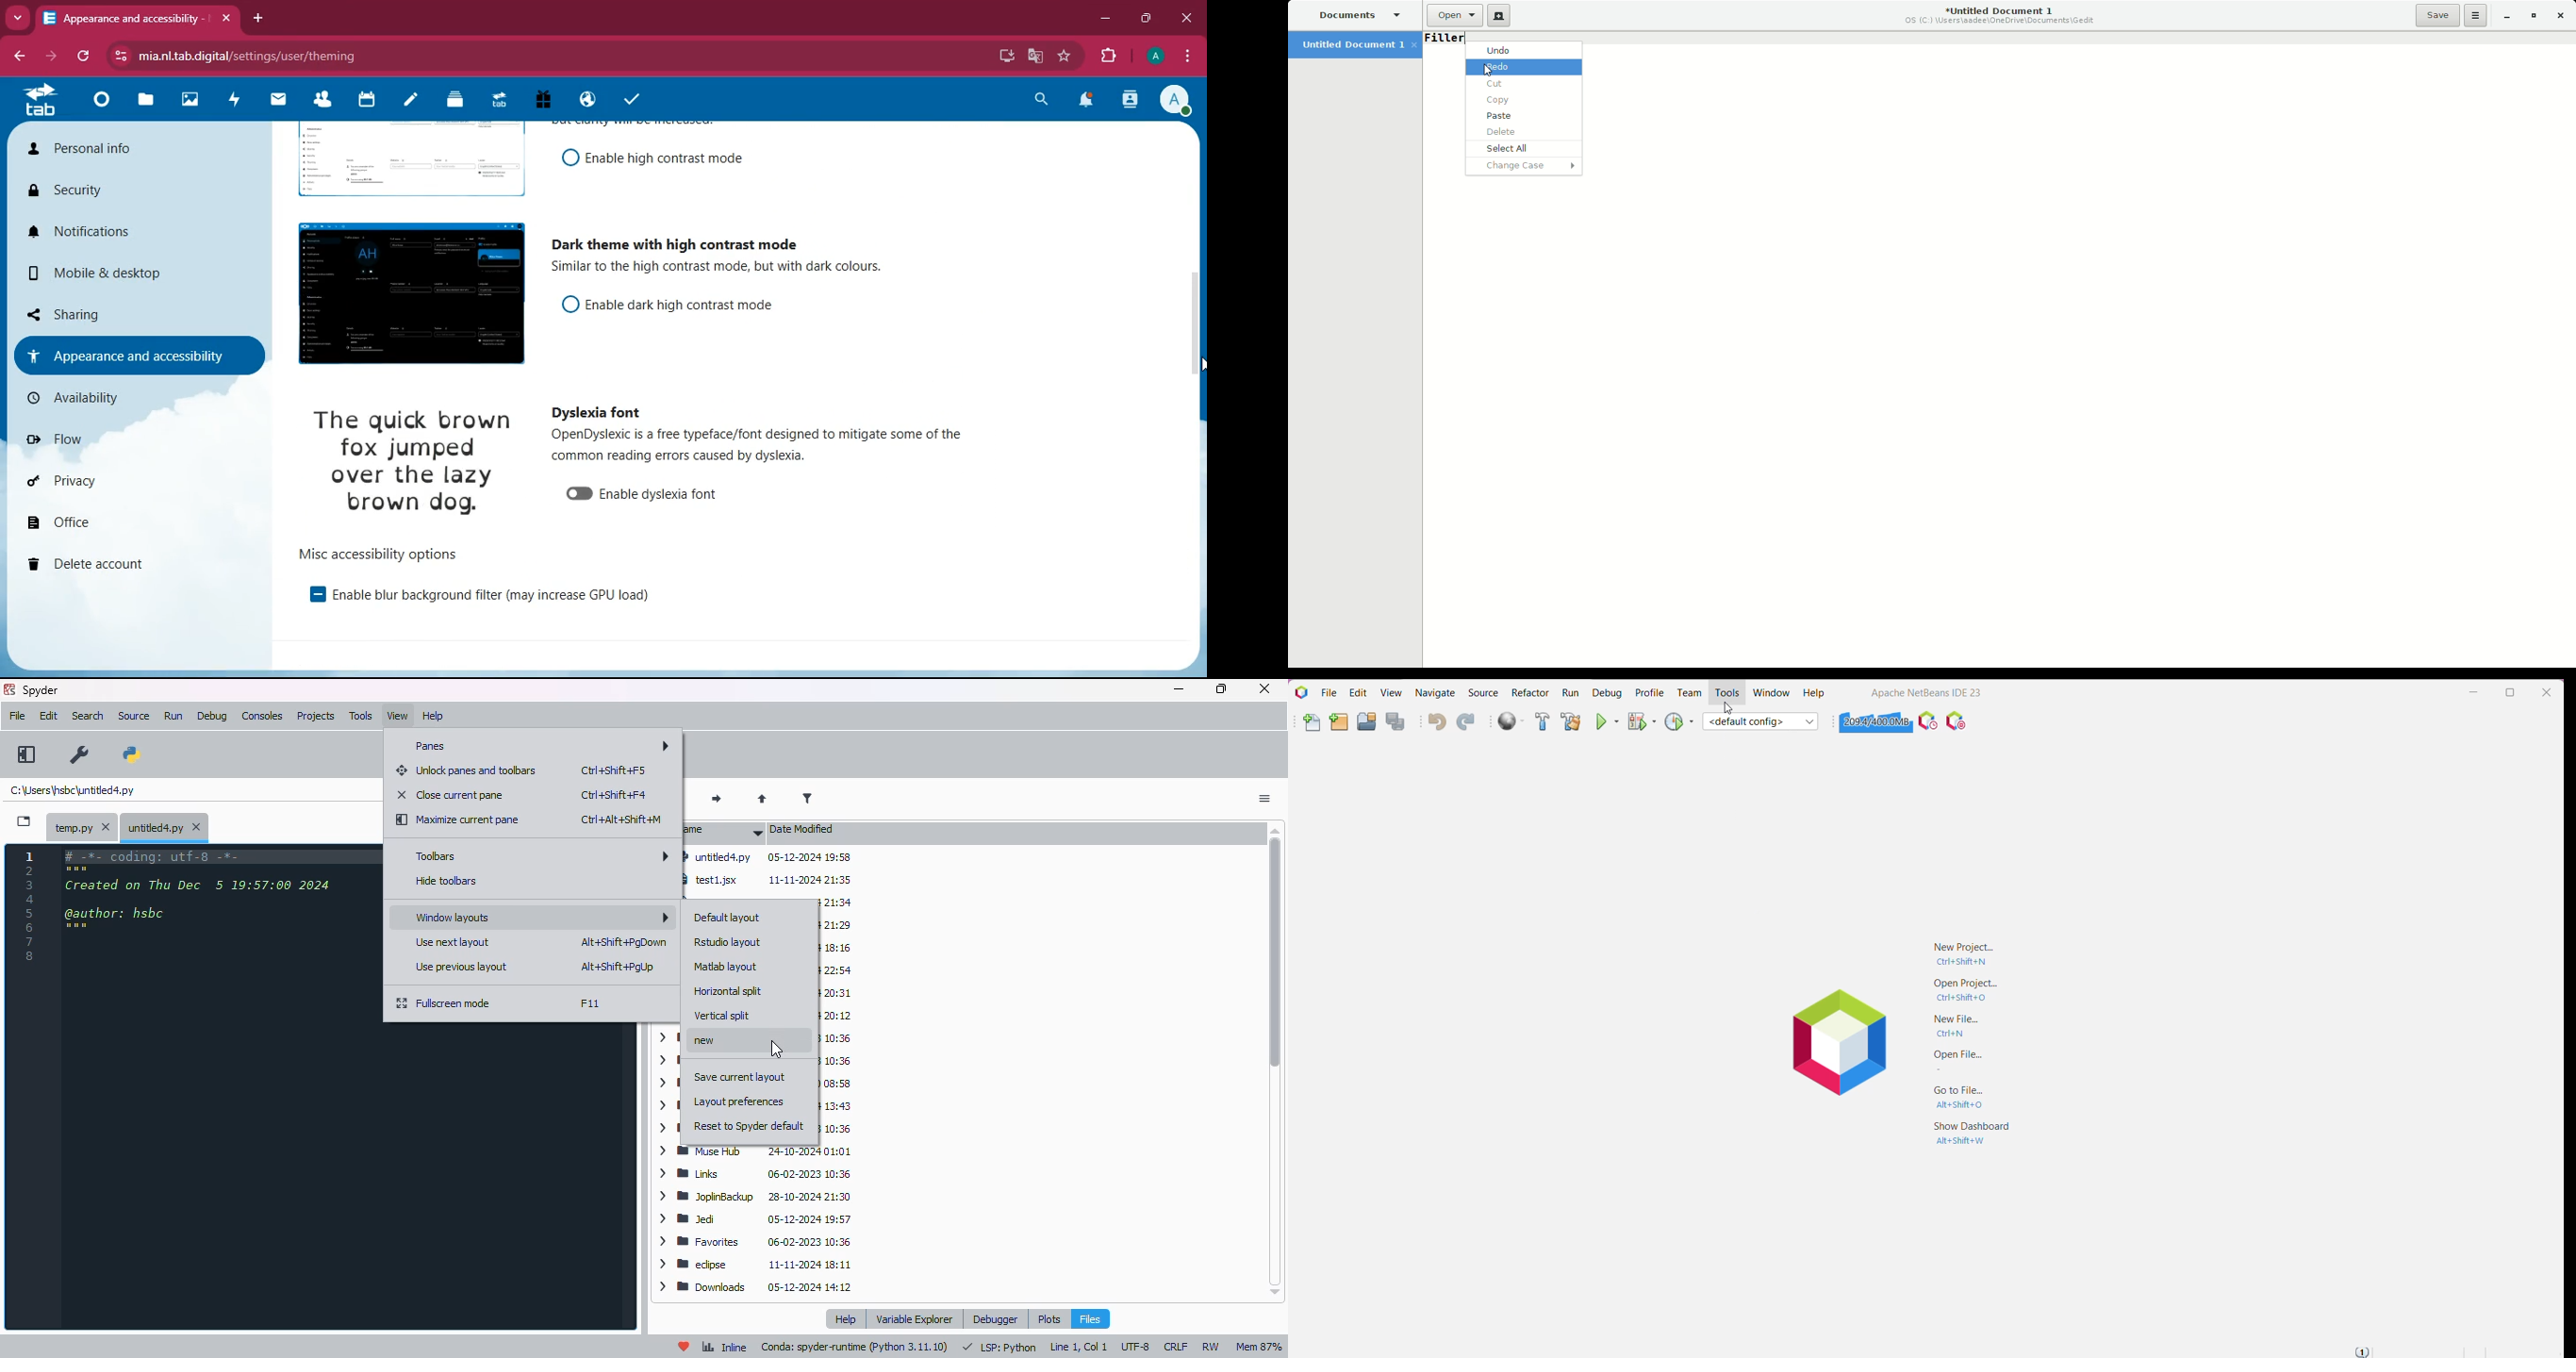  What do you see at coordinates (590, 101) in the screenshot?
I see `public` at bounding box center [590, 101].